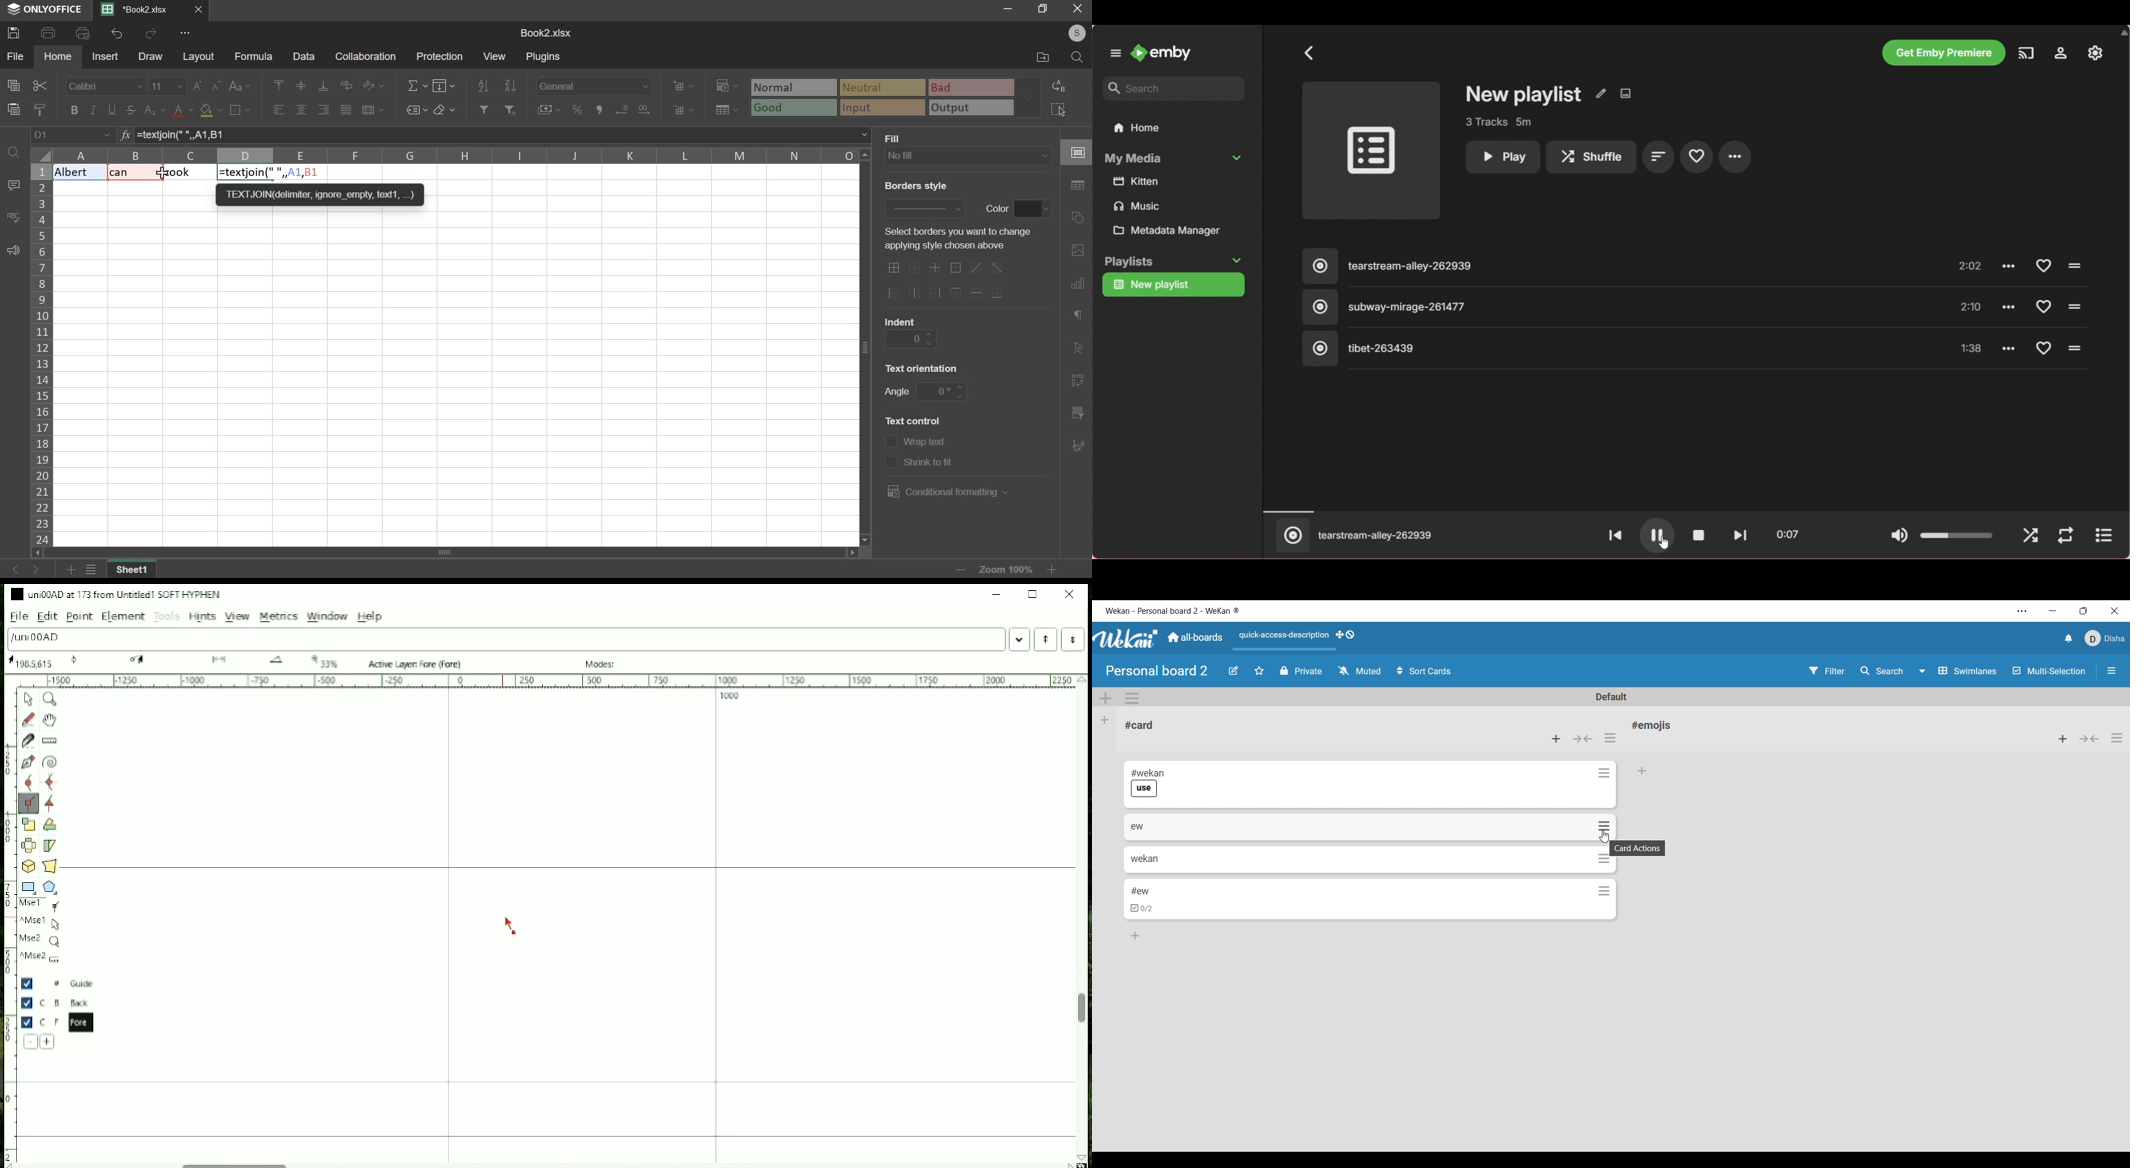 The height and width of the screenshot is (1176, 2156). I want to click on checkbox , so click(1142, 908).